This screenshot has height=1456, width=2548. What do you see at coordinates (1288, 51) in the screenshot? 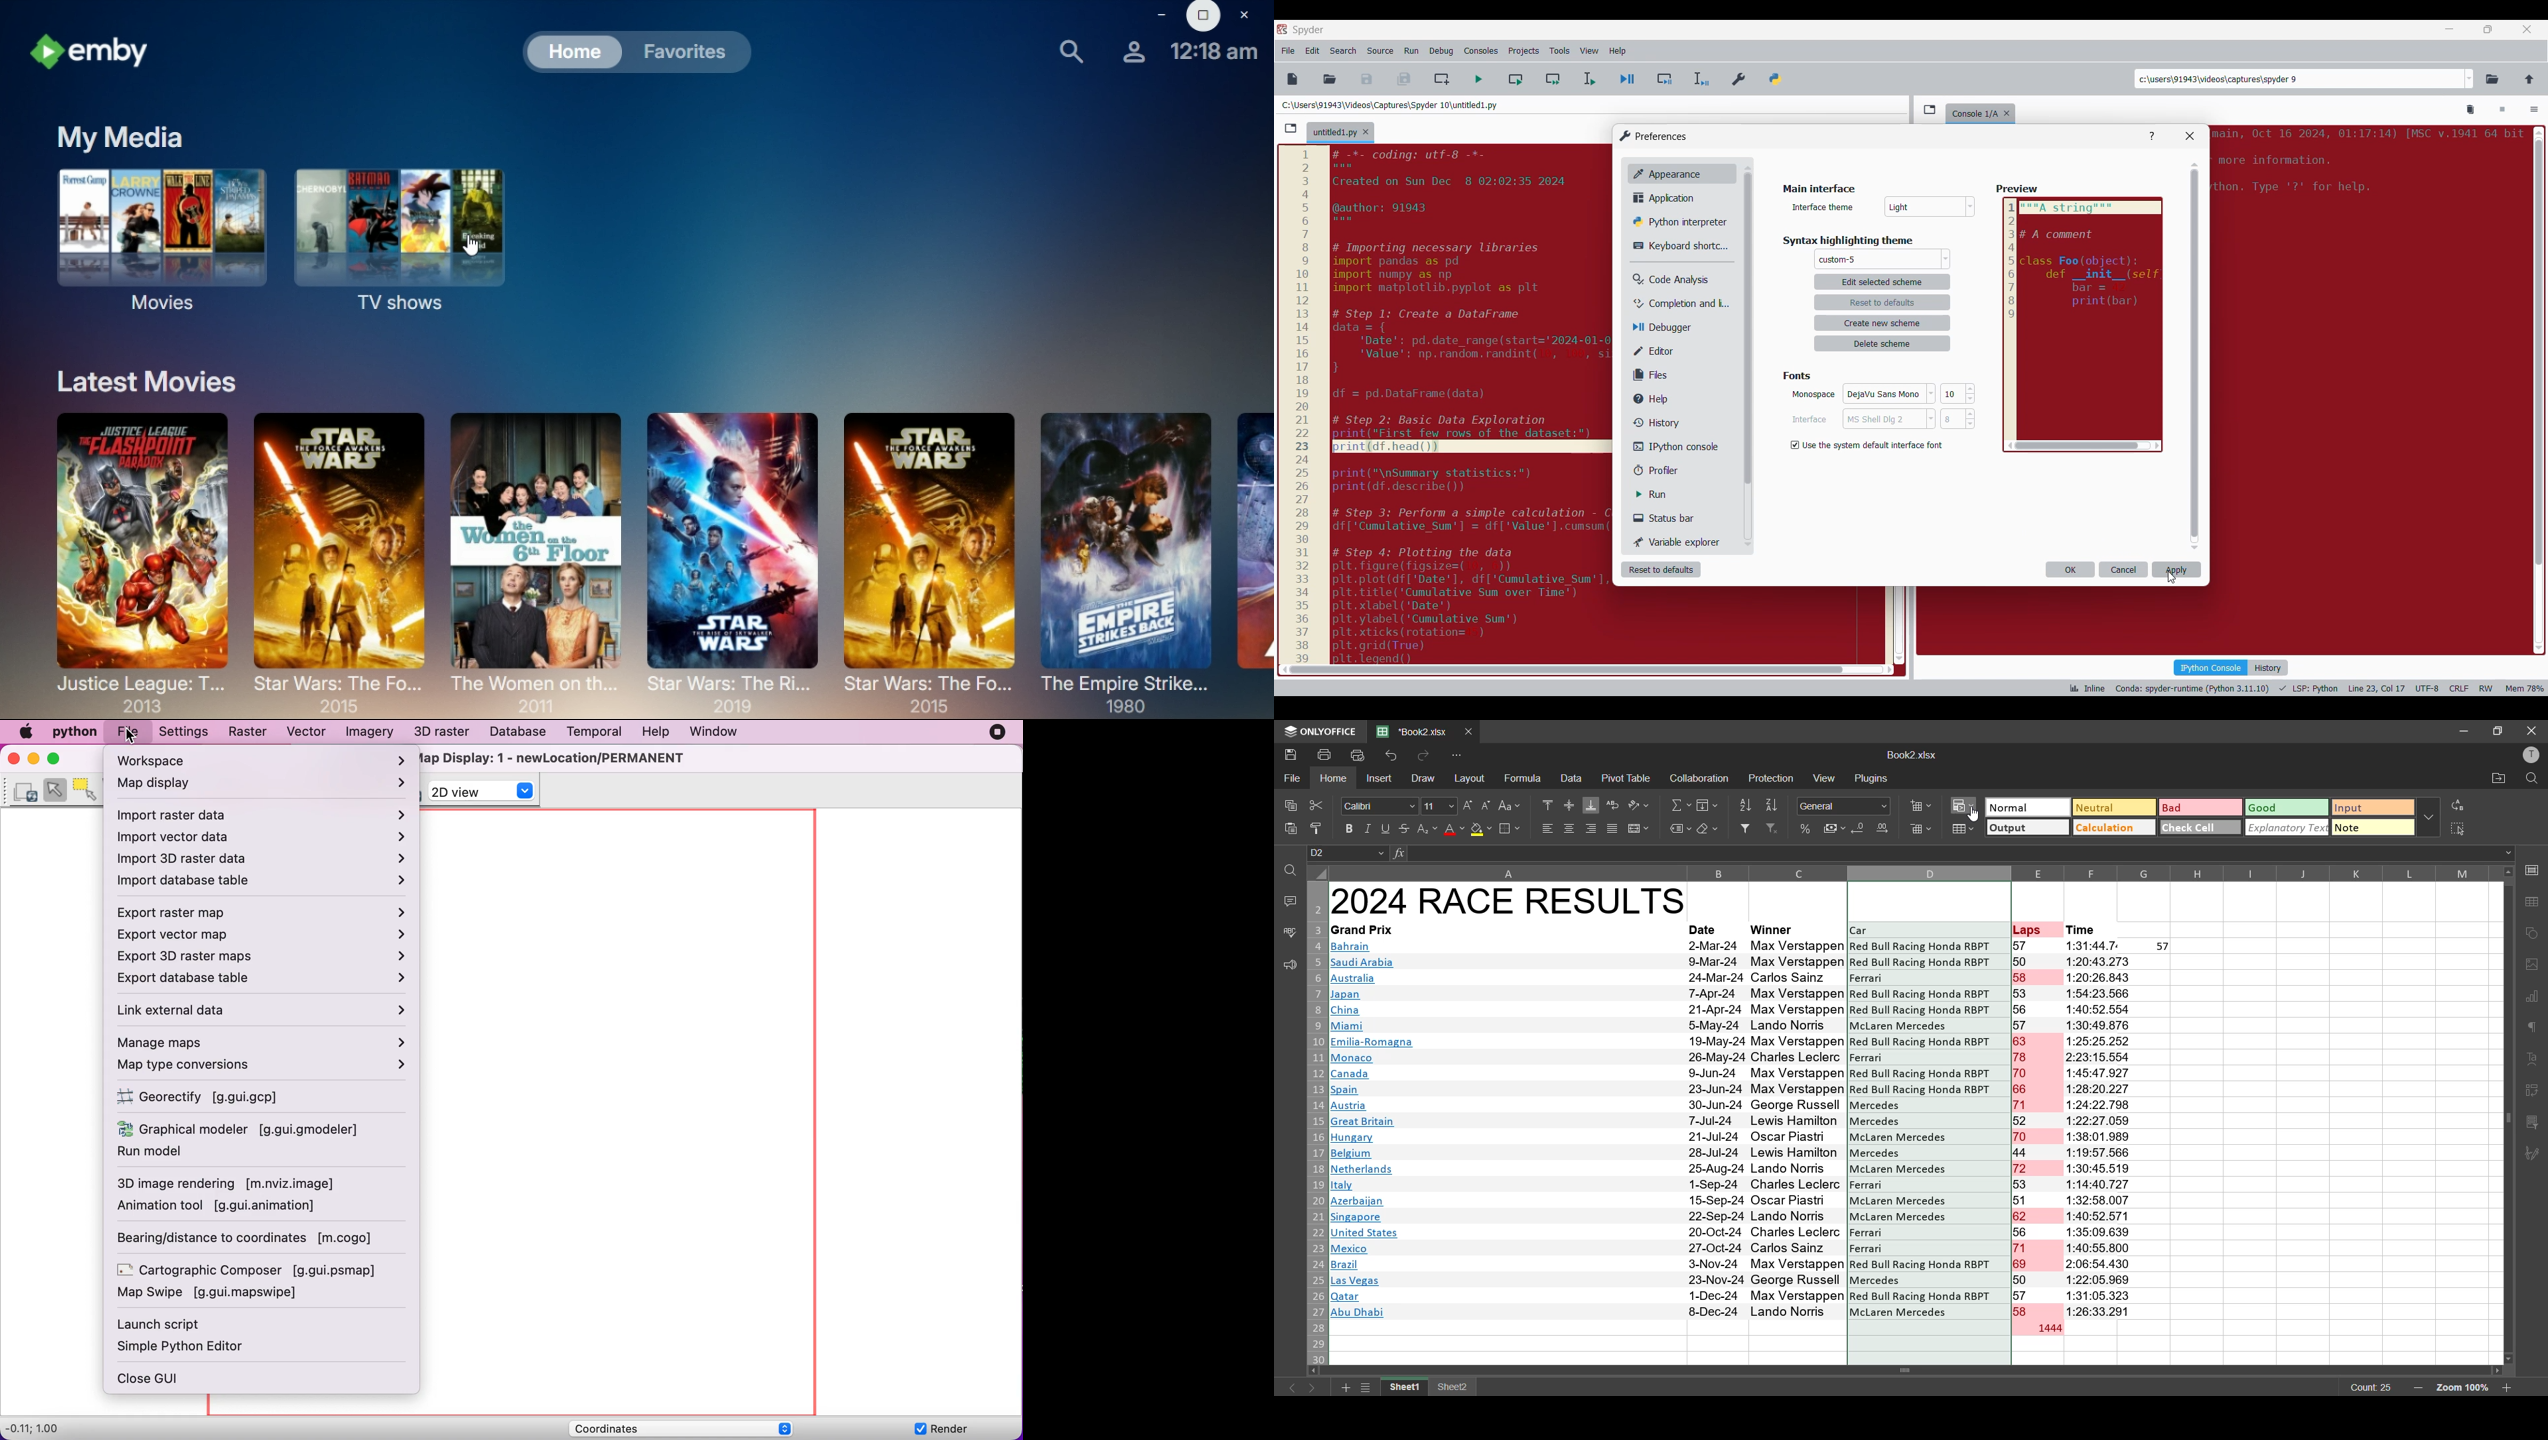
I see `File menu ` at bounding box center [1288, 51].